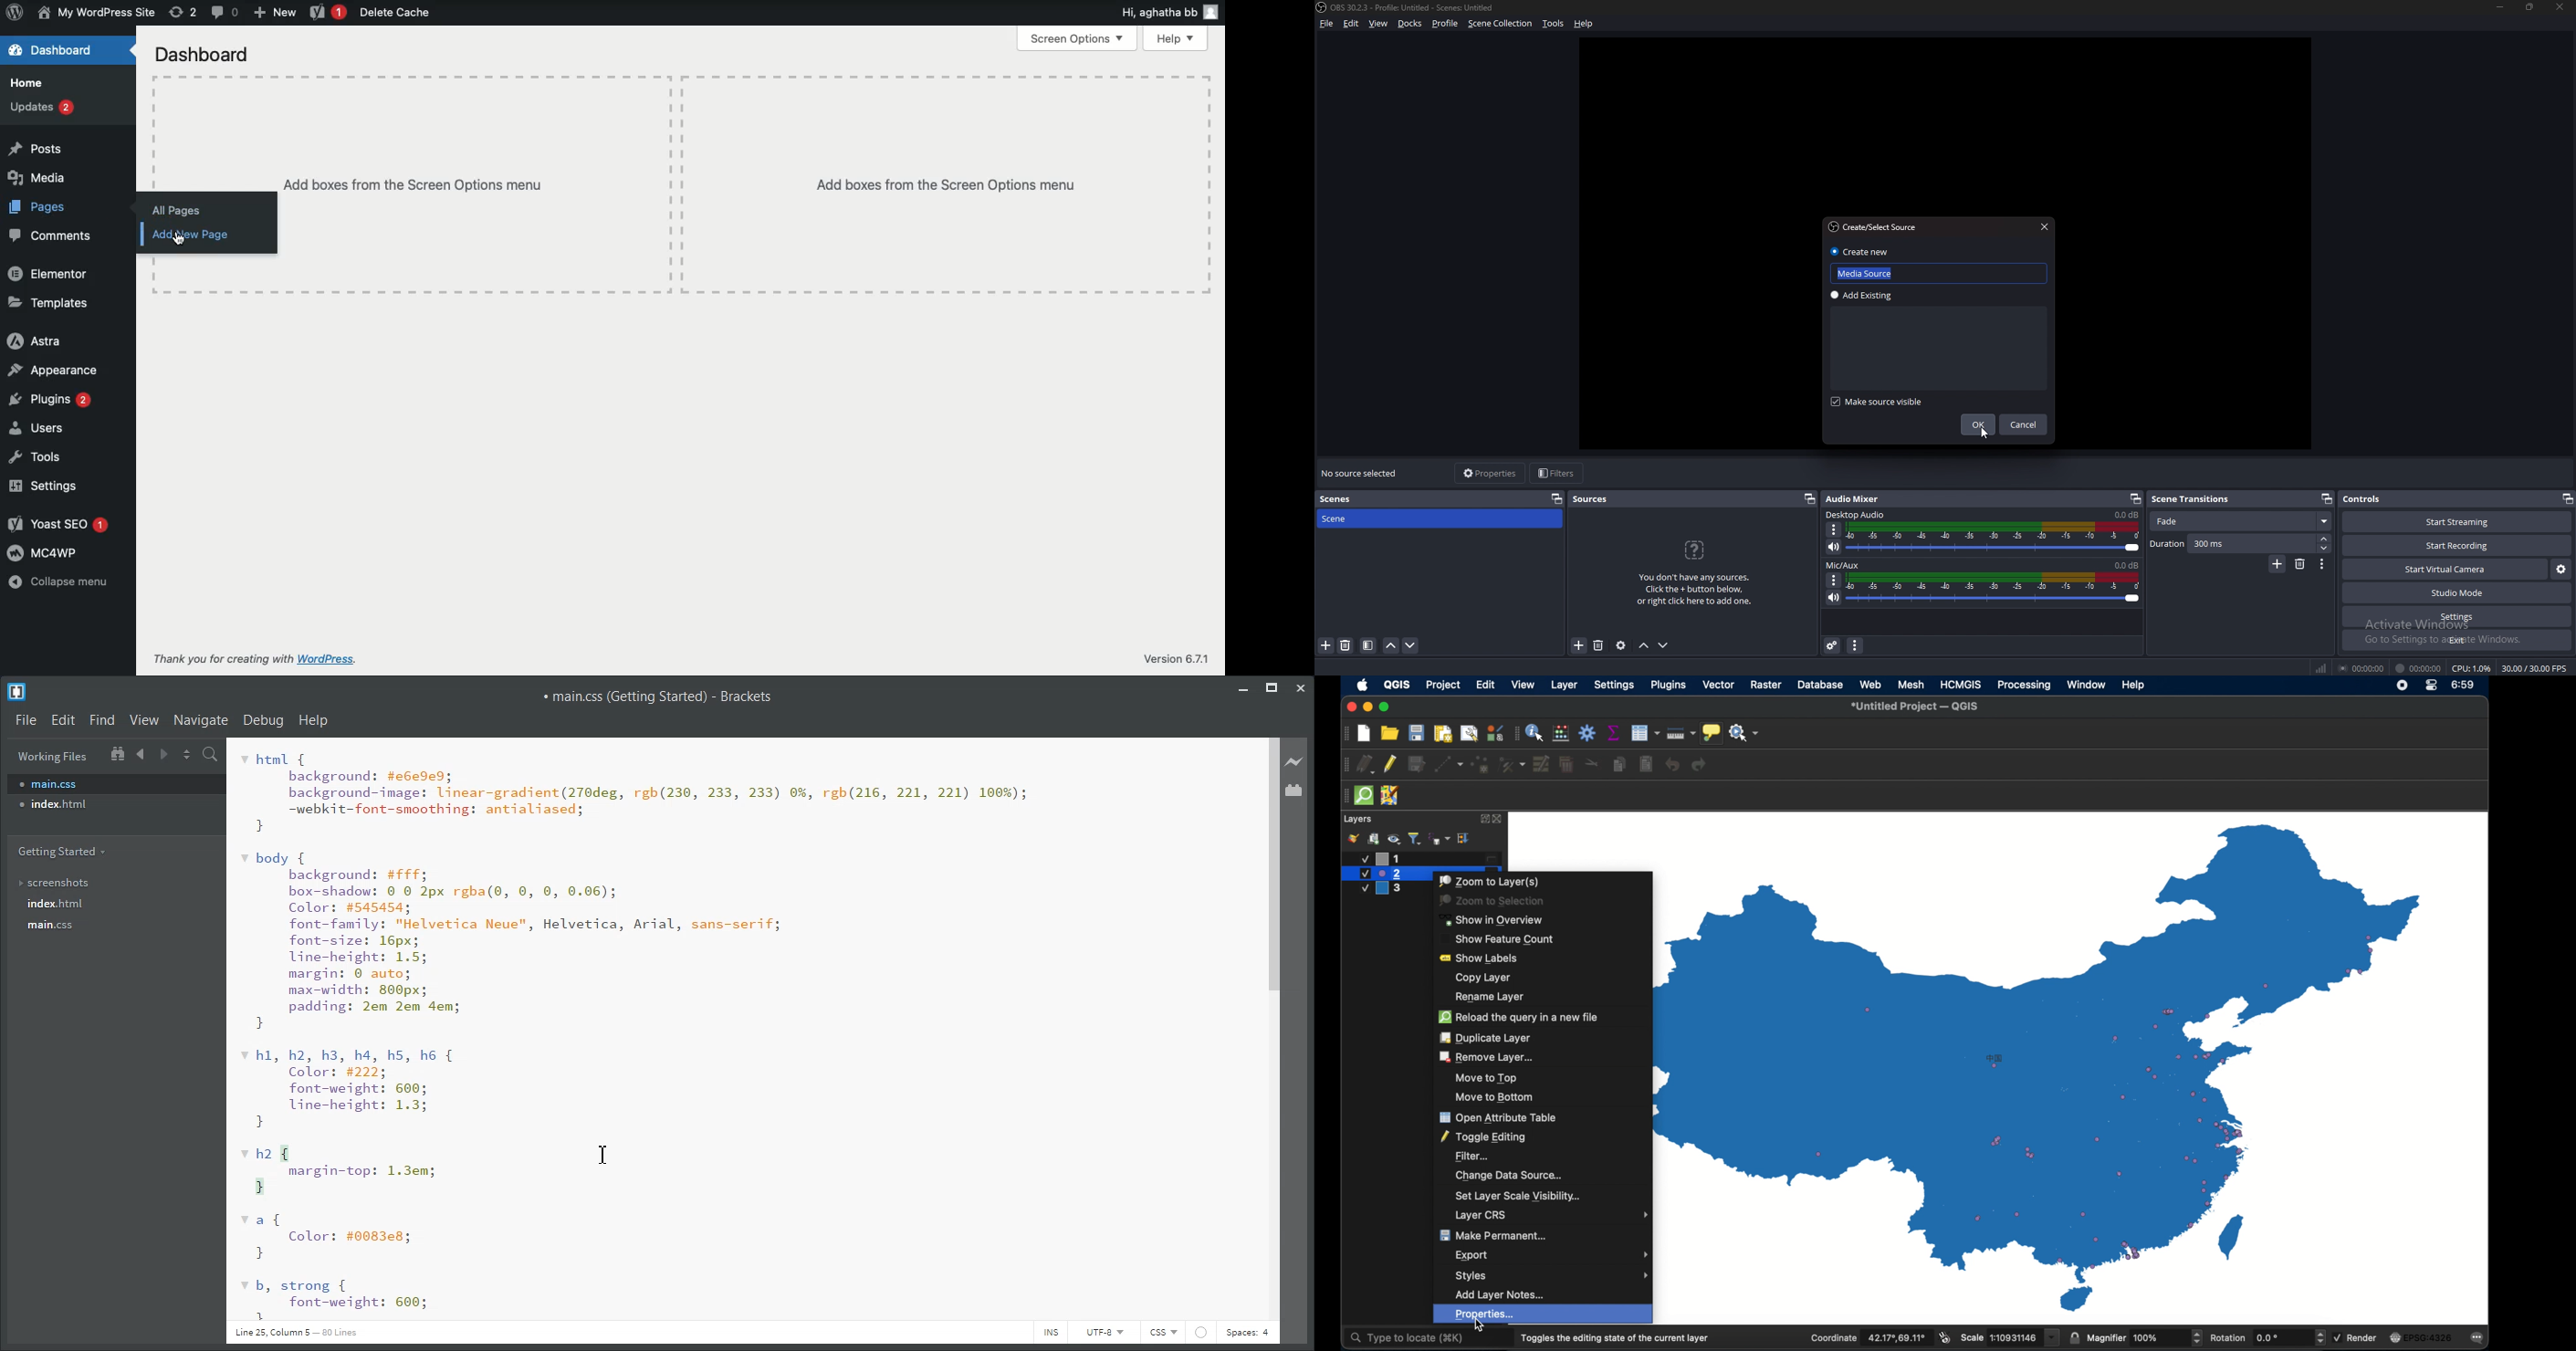 This screenshot has width=2576, height=1372. What do you see at coordinates (1809, 499) in the screenshot?
I see `Pop out` at bounding box center [1809, 499].